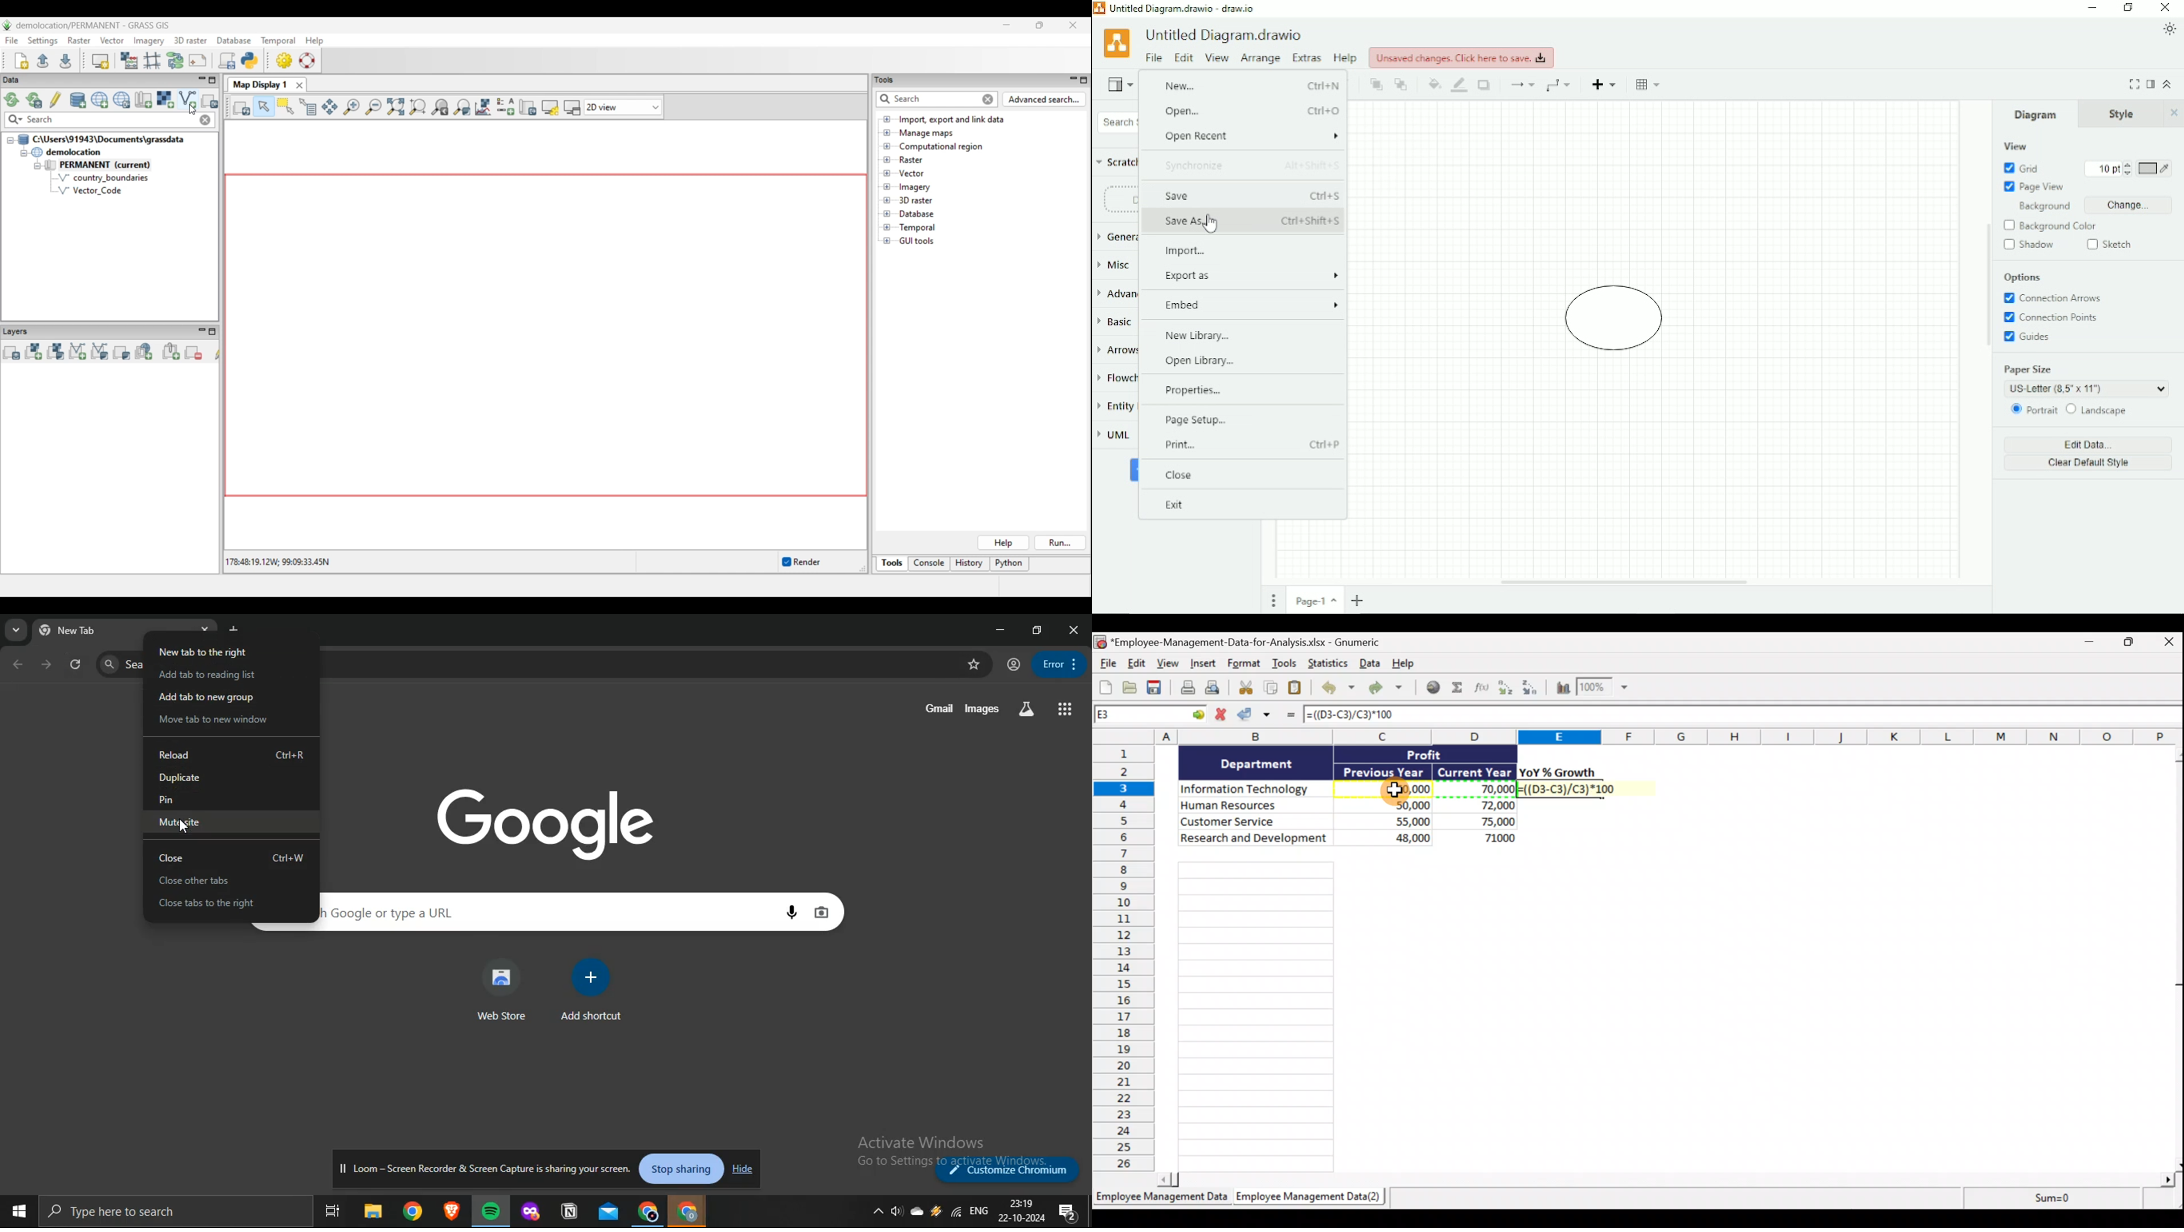 The width and height of the screenshot is (2184, 1232). I want to click on Exit, so click(1178, 506).